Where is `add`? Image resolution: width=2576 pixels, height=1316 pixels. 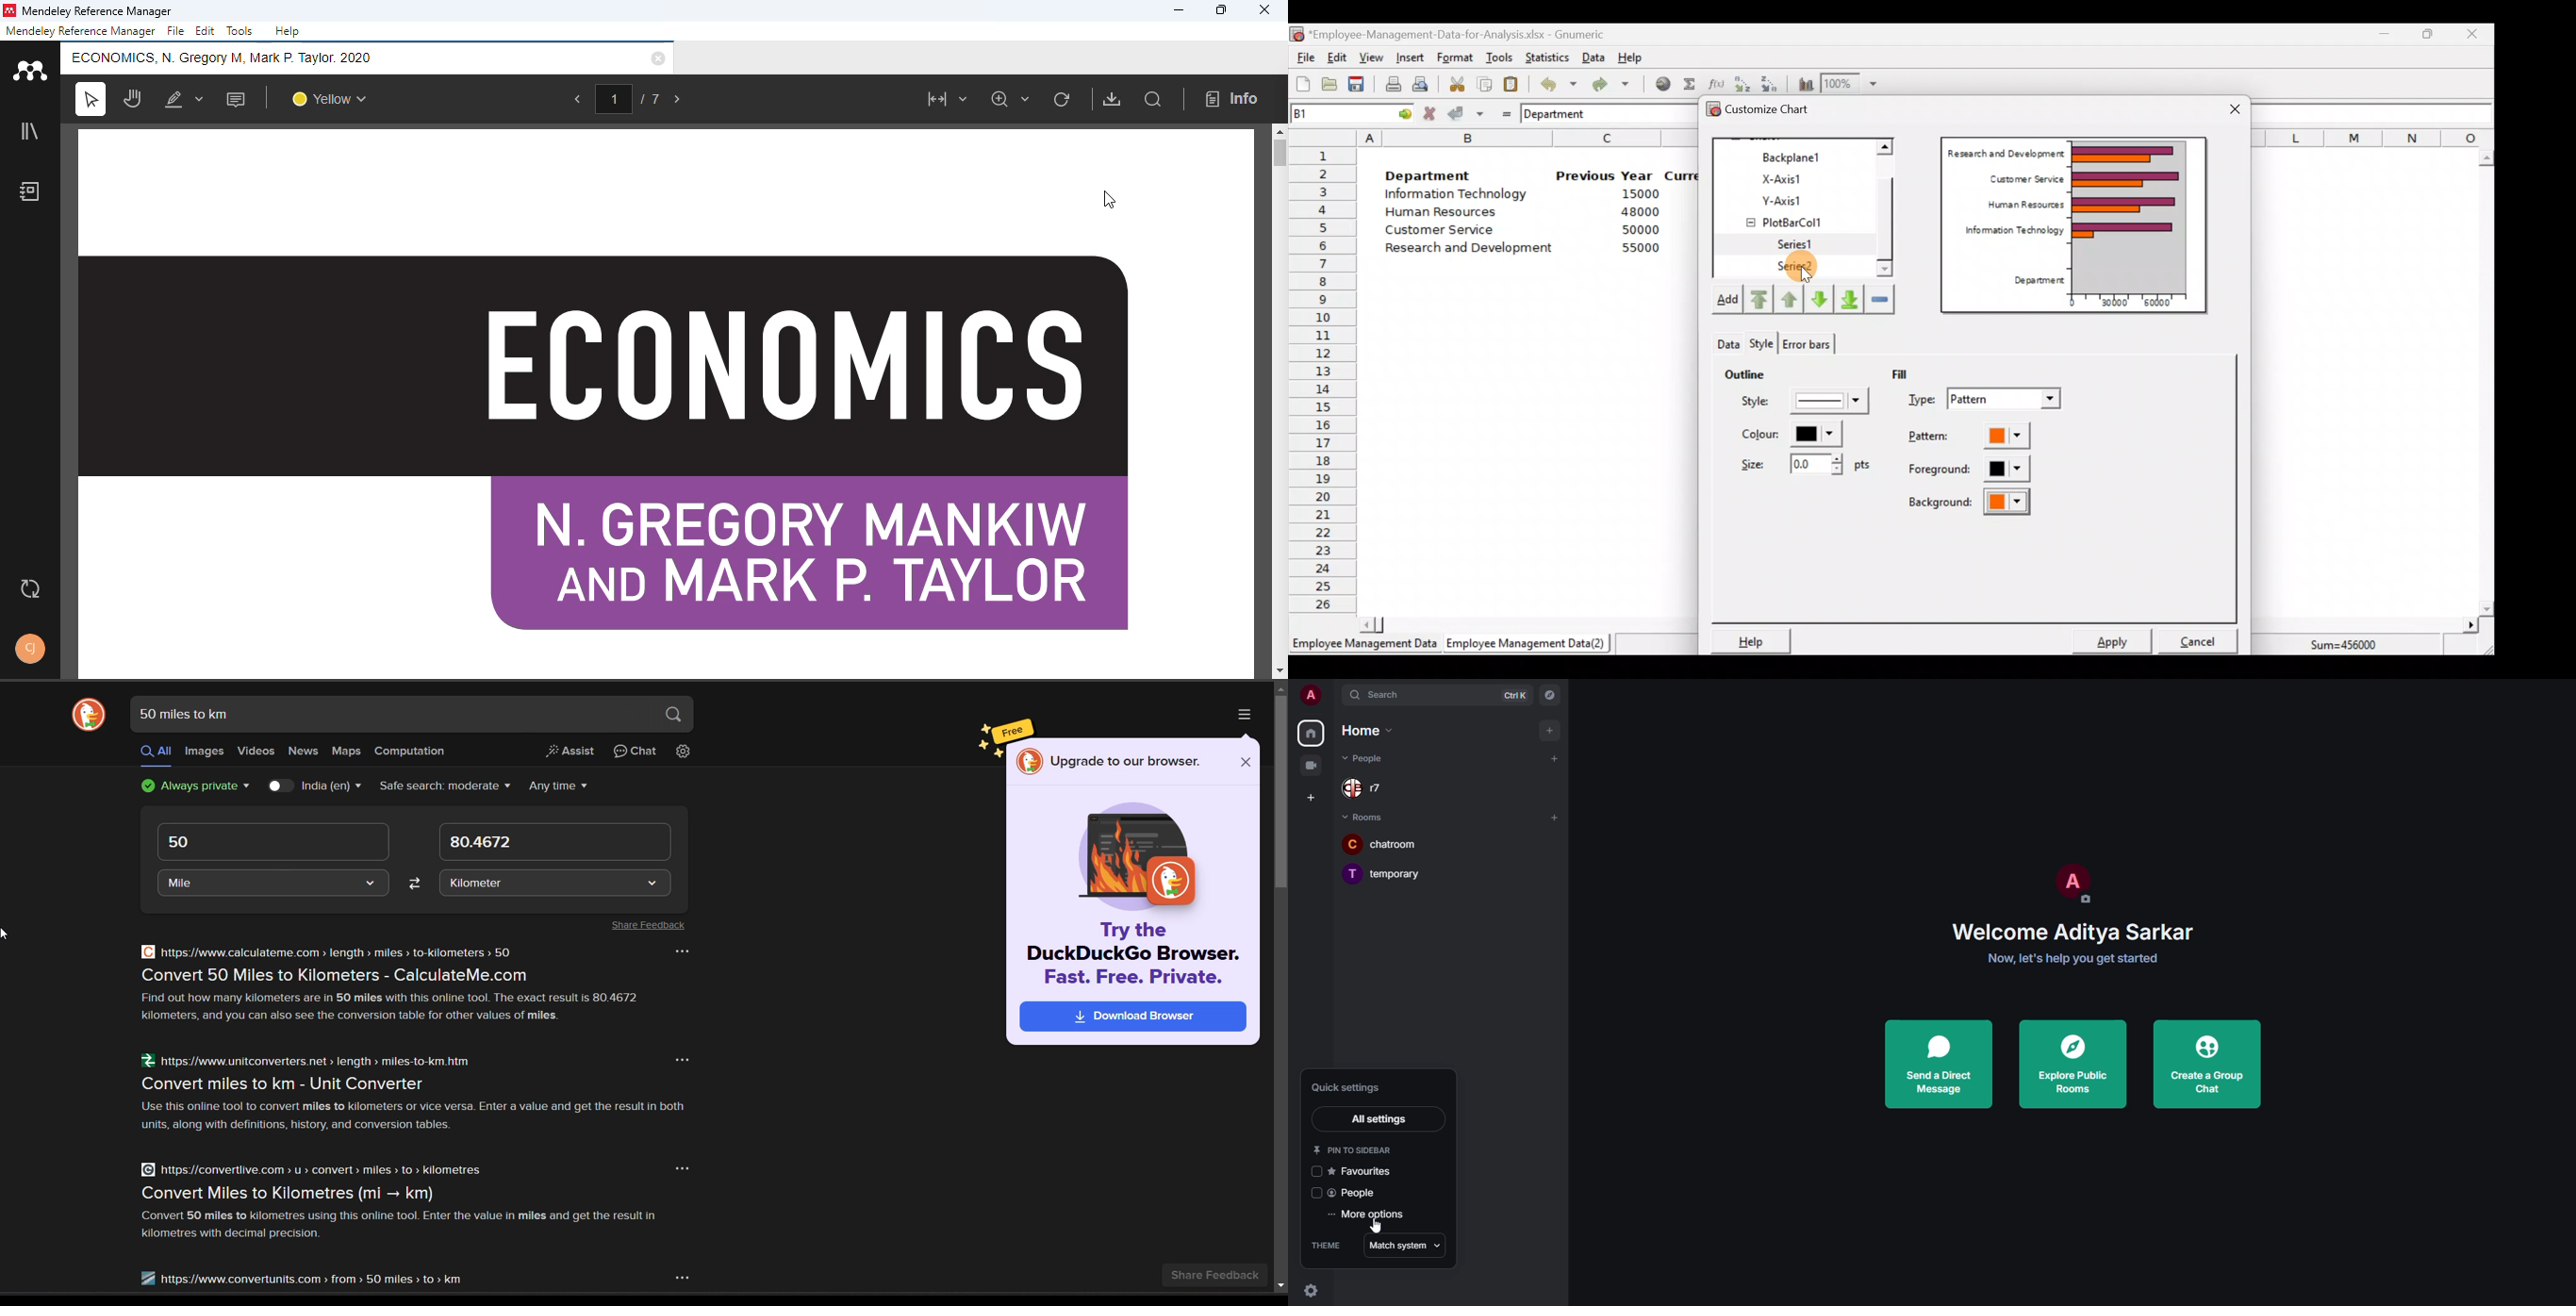 add is located at coordinates (1550, 730).